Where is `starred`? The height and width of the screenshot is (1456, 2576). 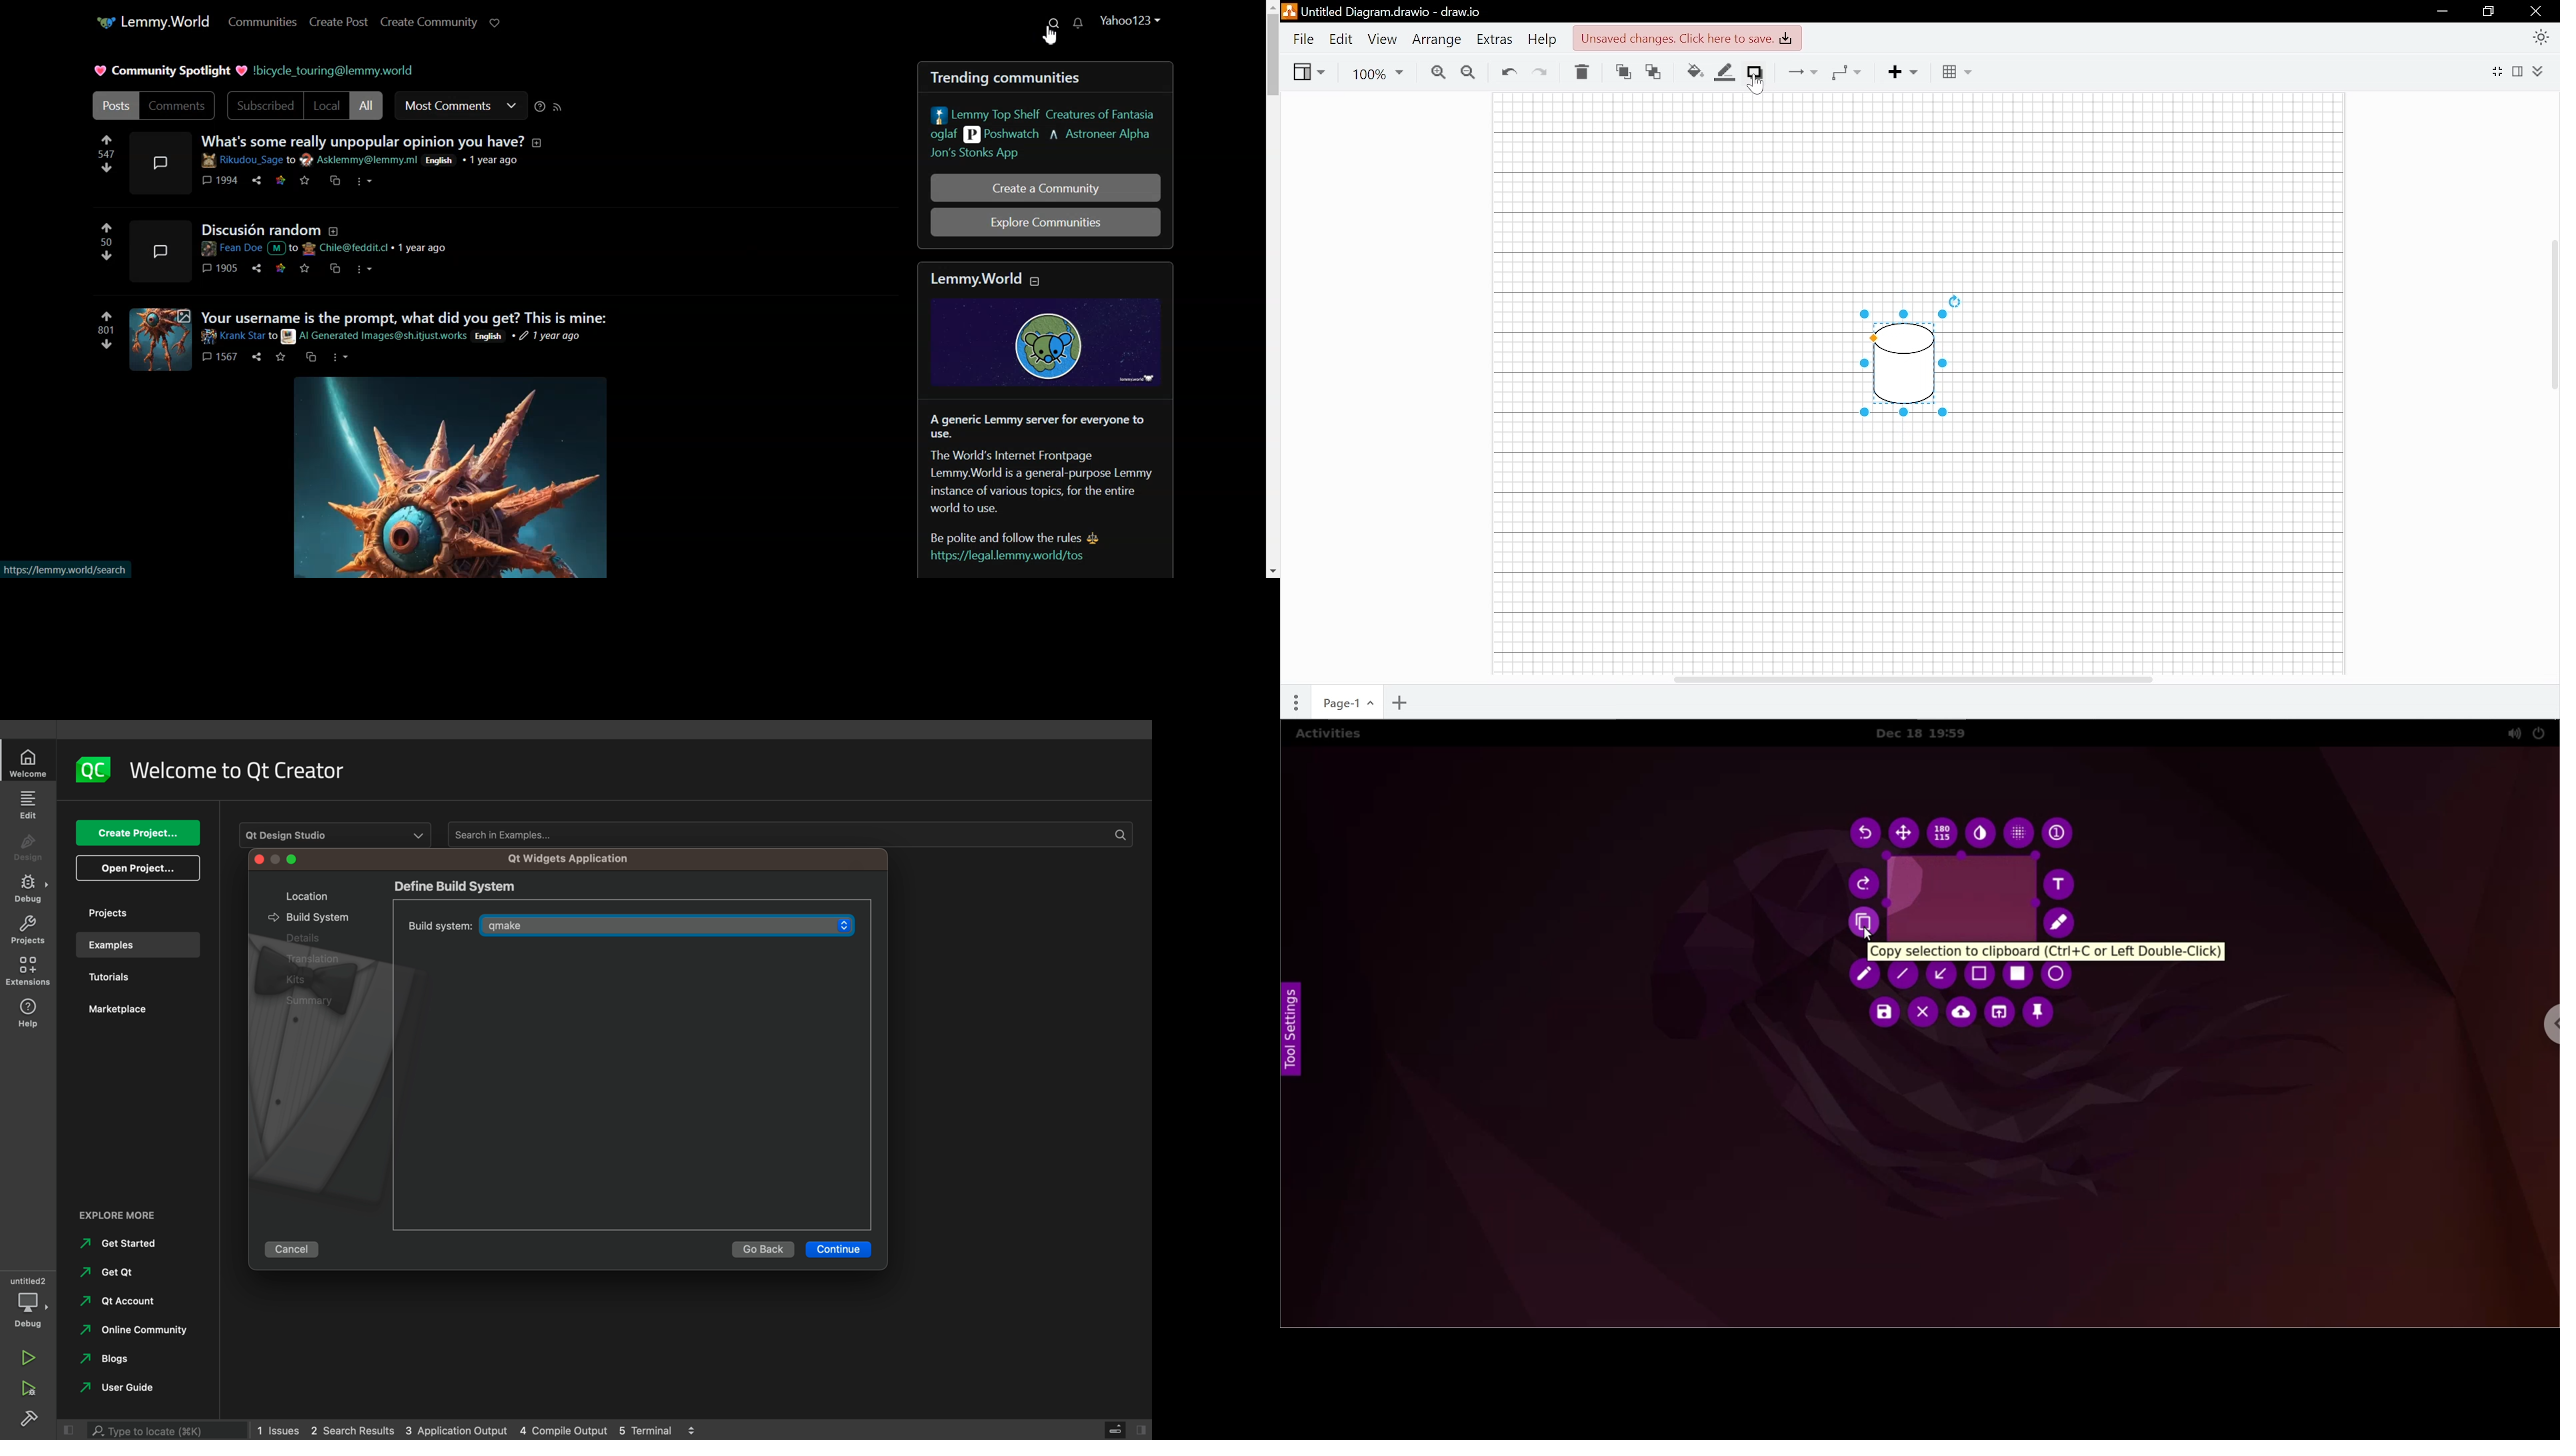
starred is located at coordinates (282, 269).